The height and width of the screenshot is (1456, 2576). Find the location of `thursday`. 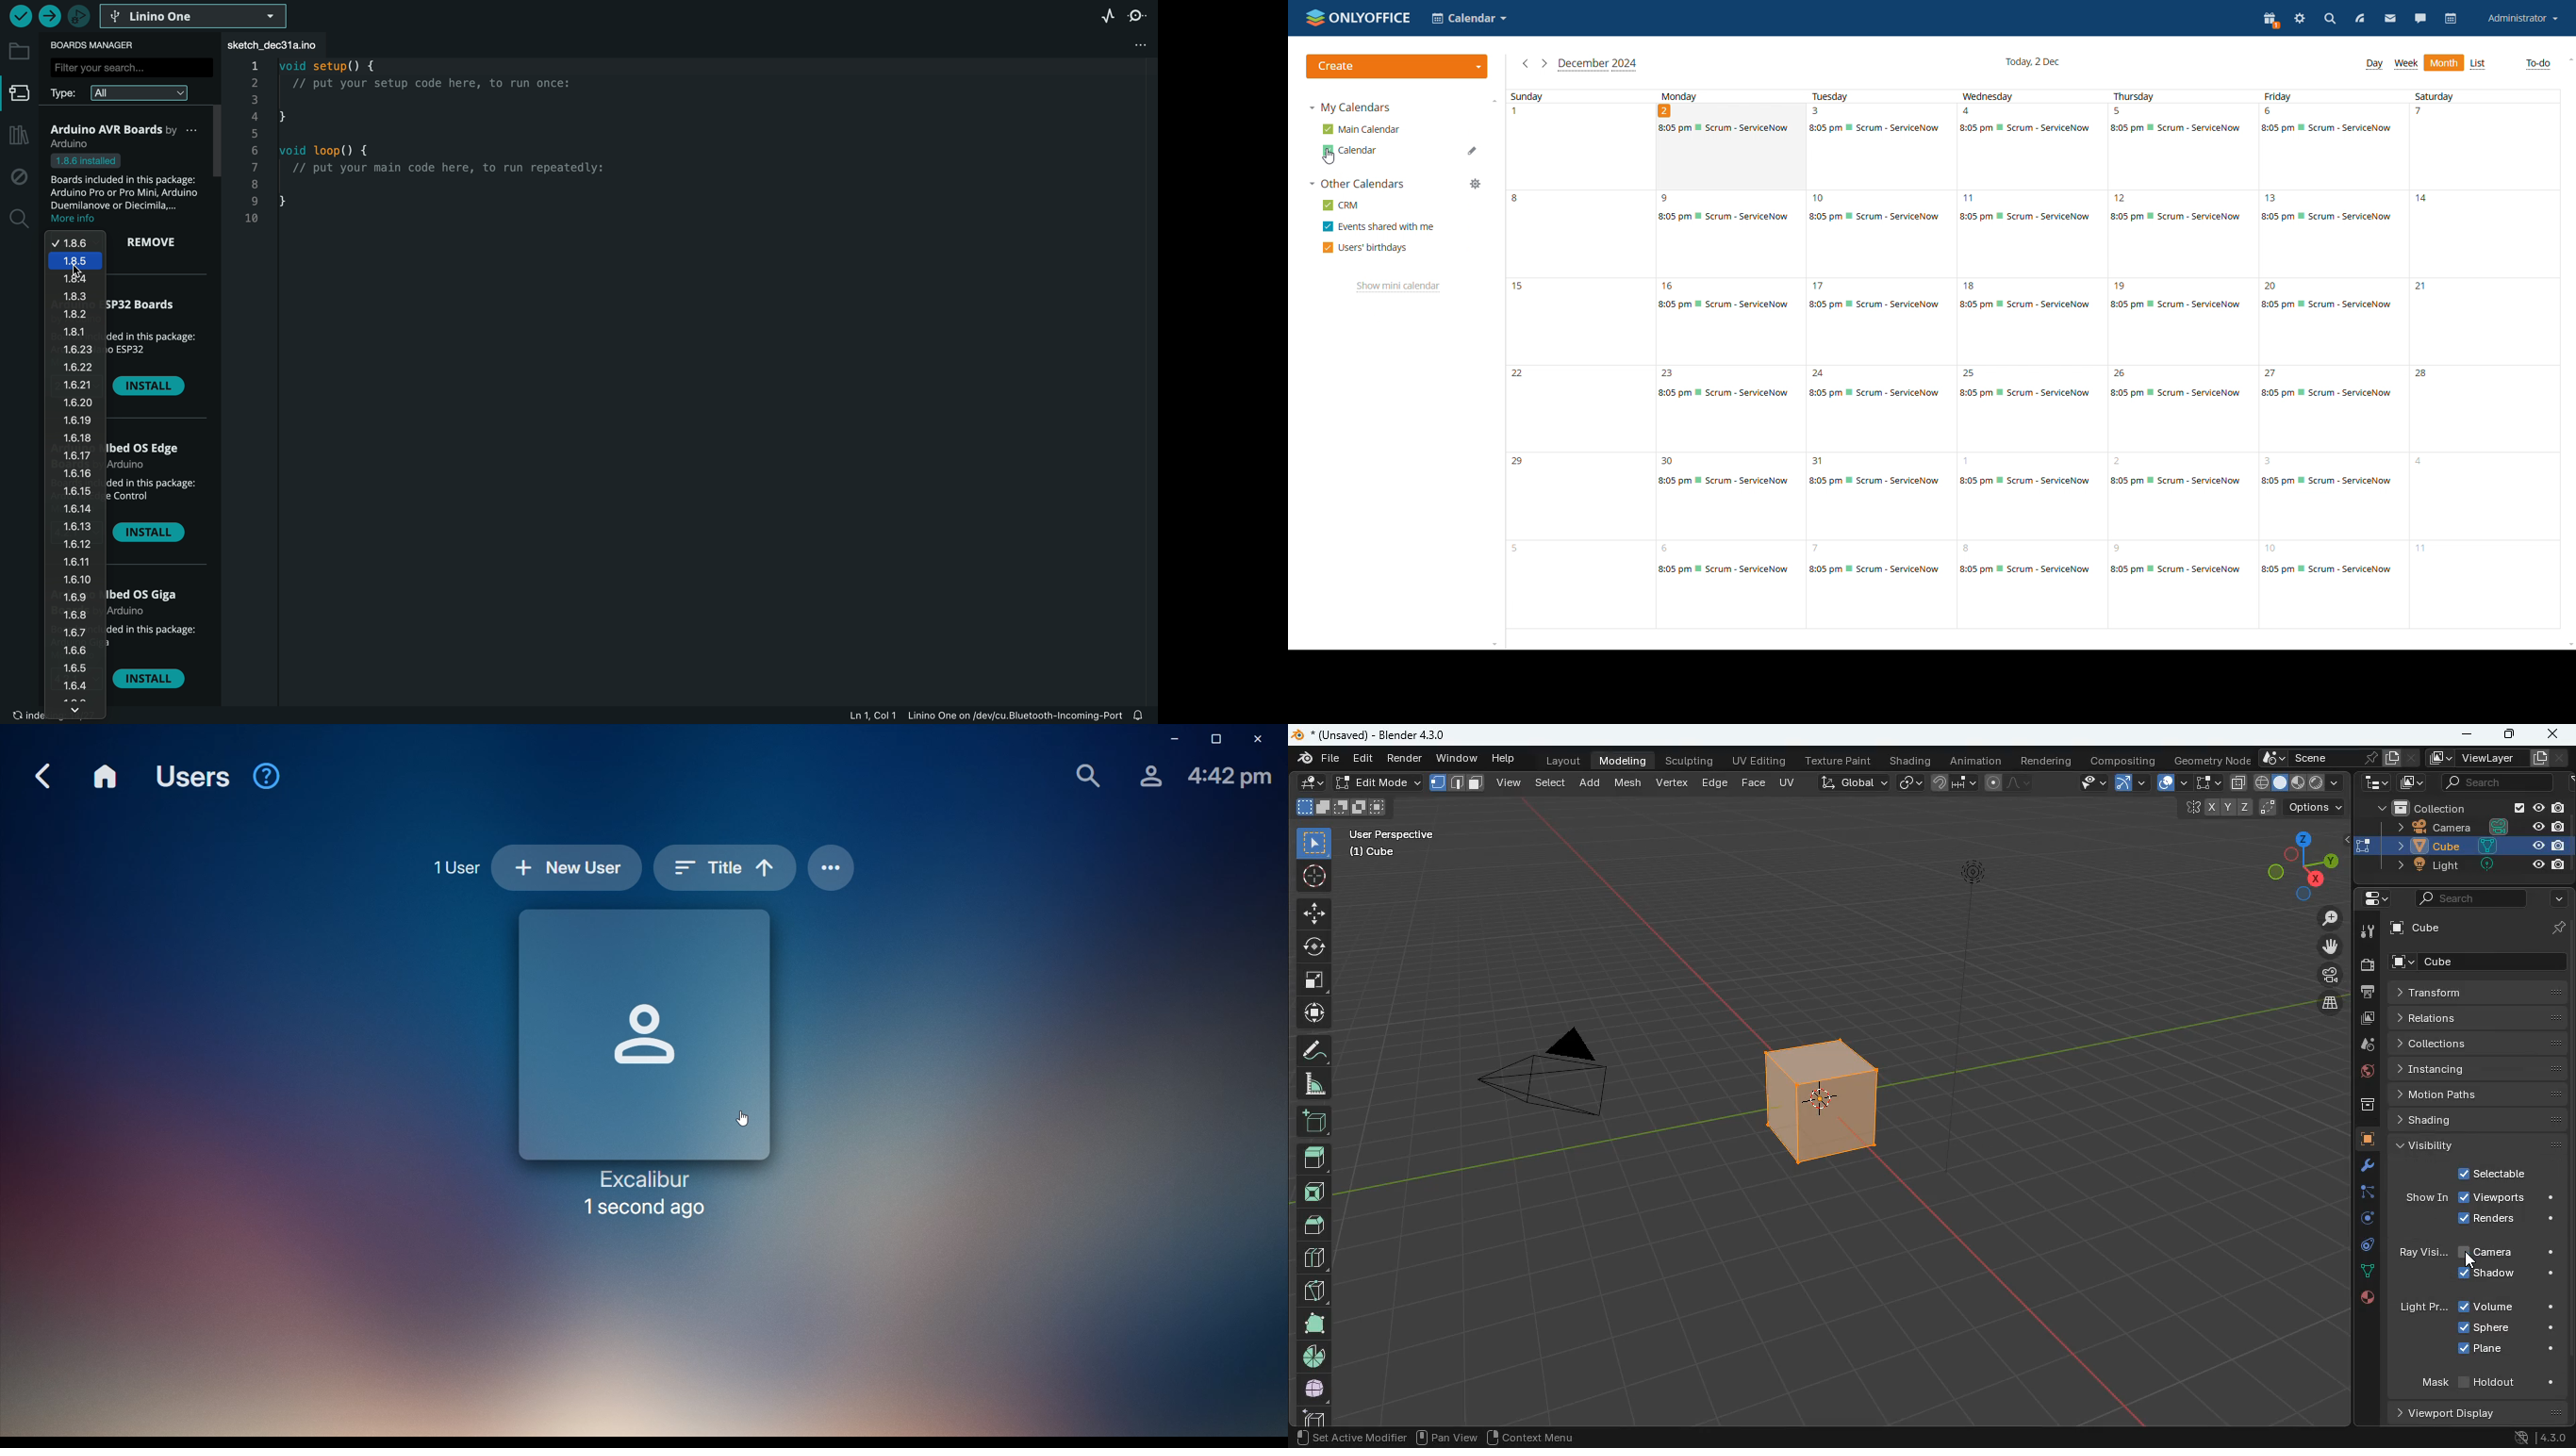

thursday is located at coordinates (2185, 359).